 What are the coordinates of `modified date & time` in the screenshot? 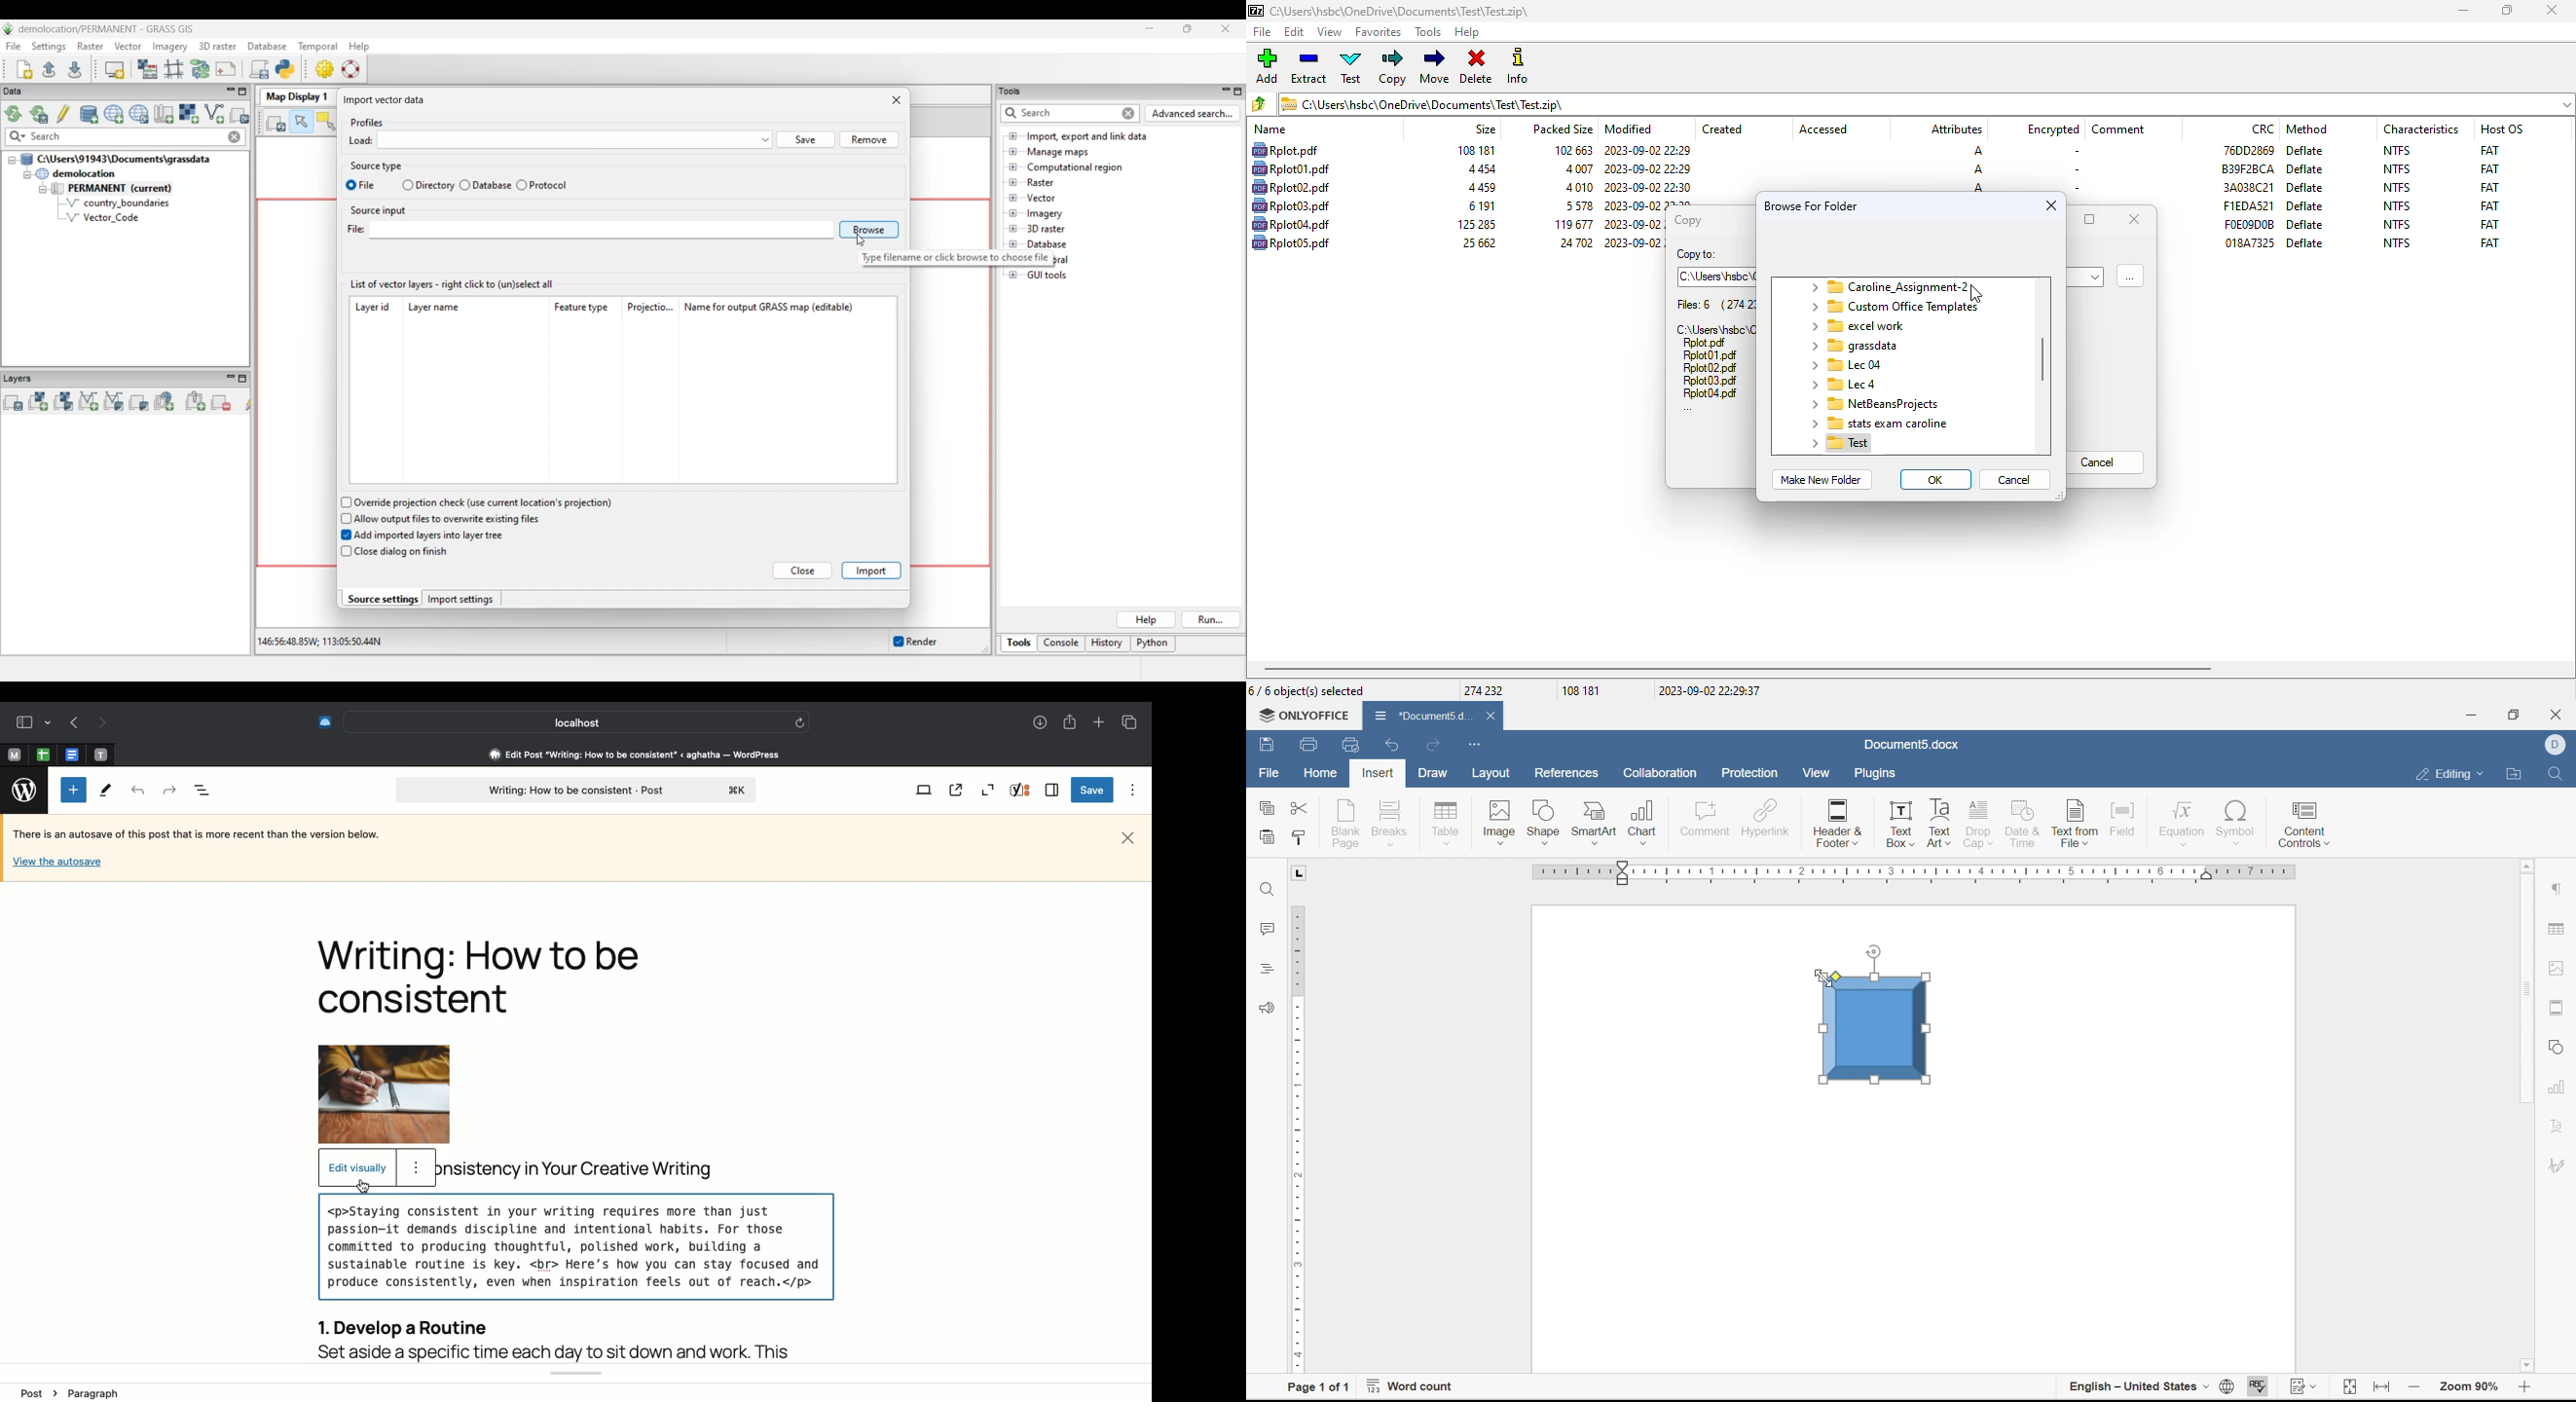 It's located at (1632, 241).